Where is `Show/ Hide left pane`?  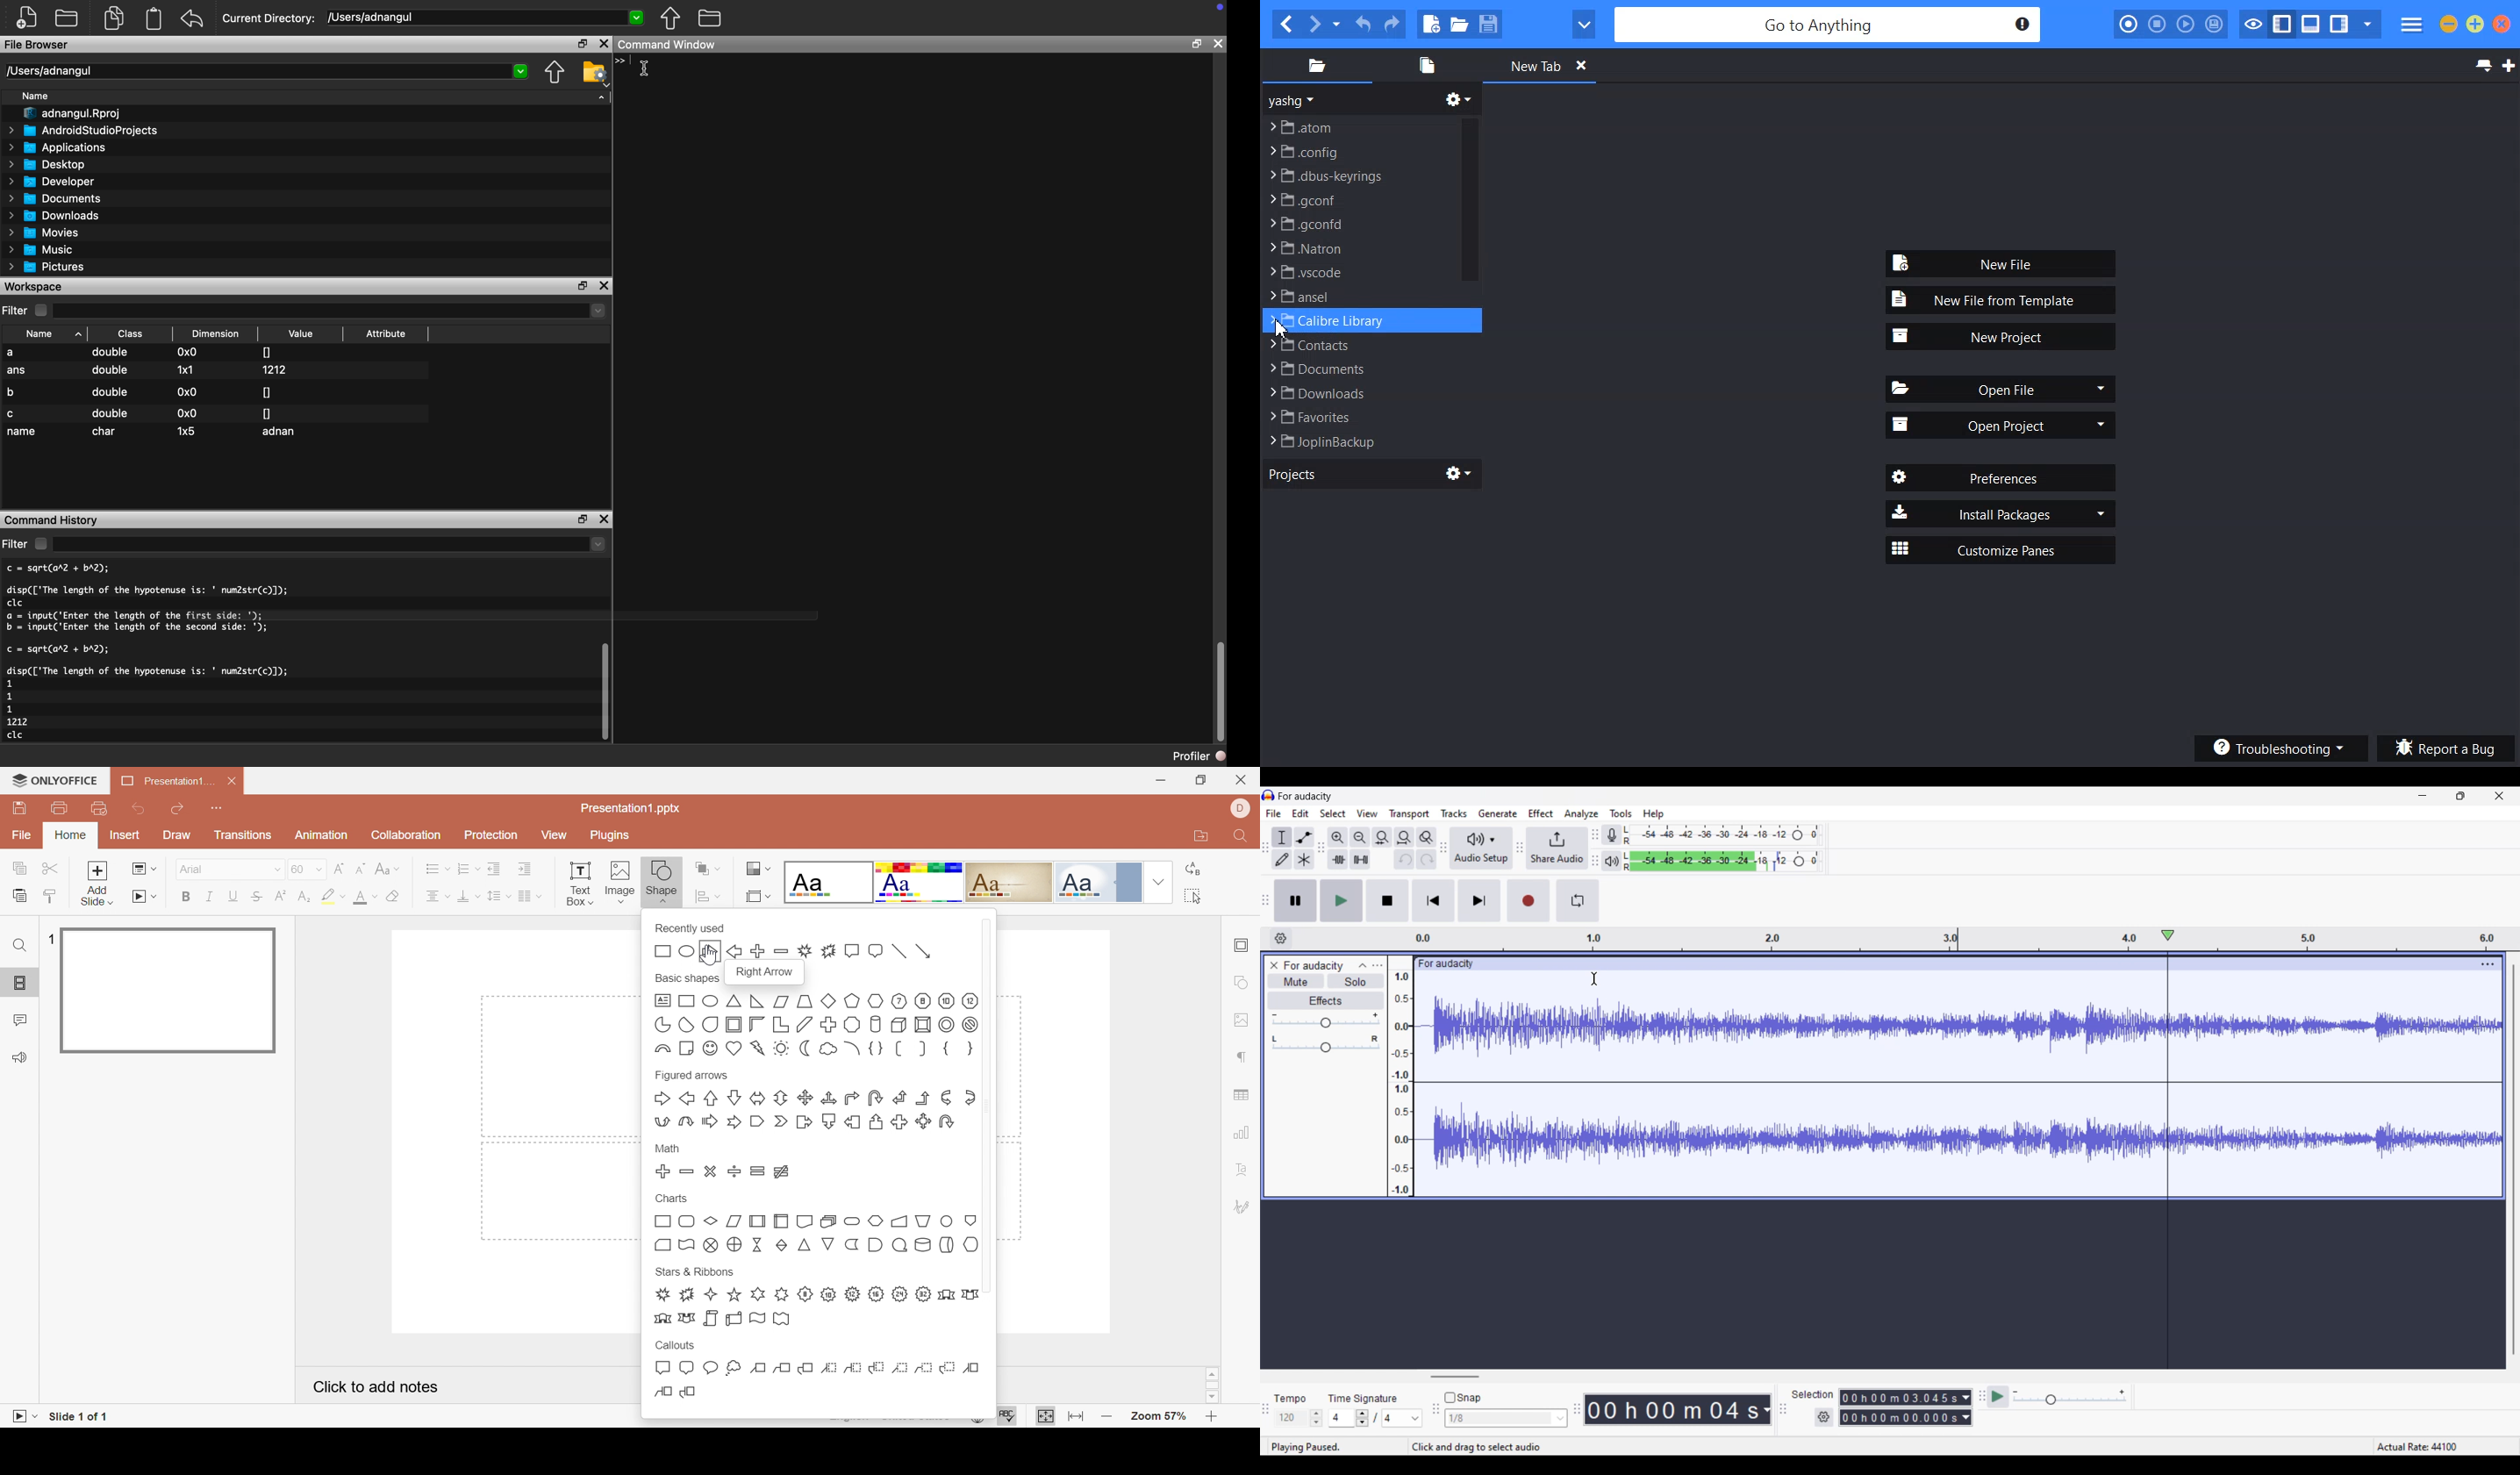
Show/ Hide left pane is located at coordinates (2282, 25).